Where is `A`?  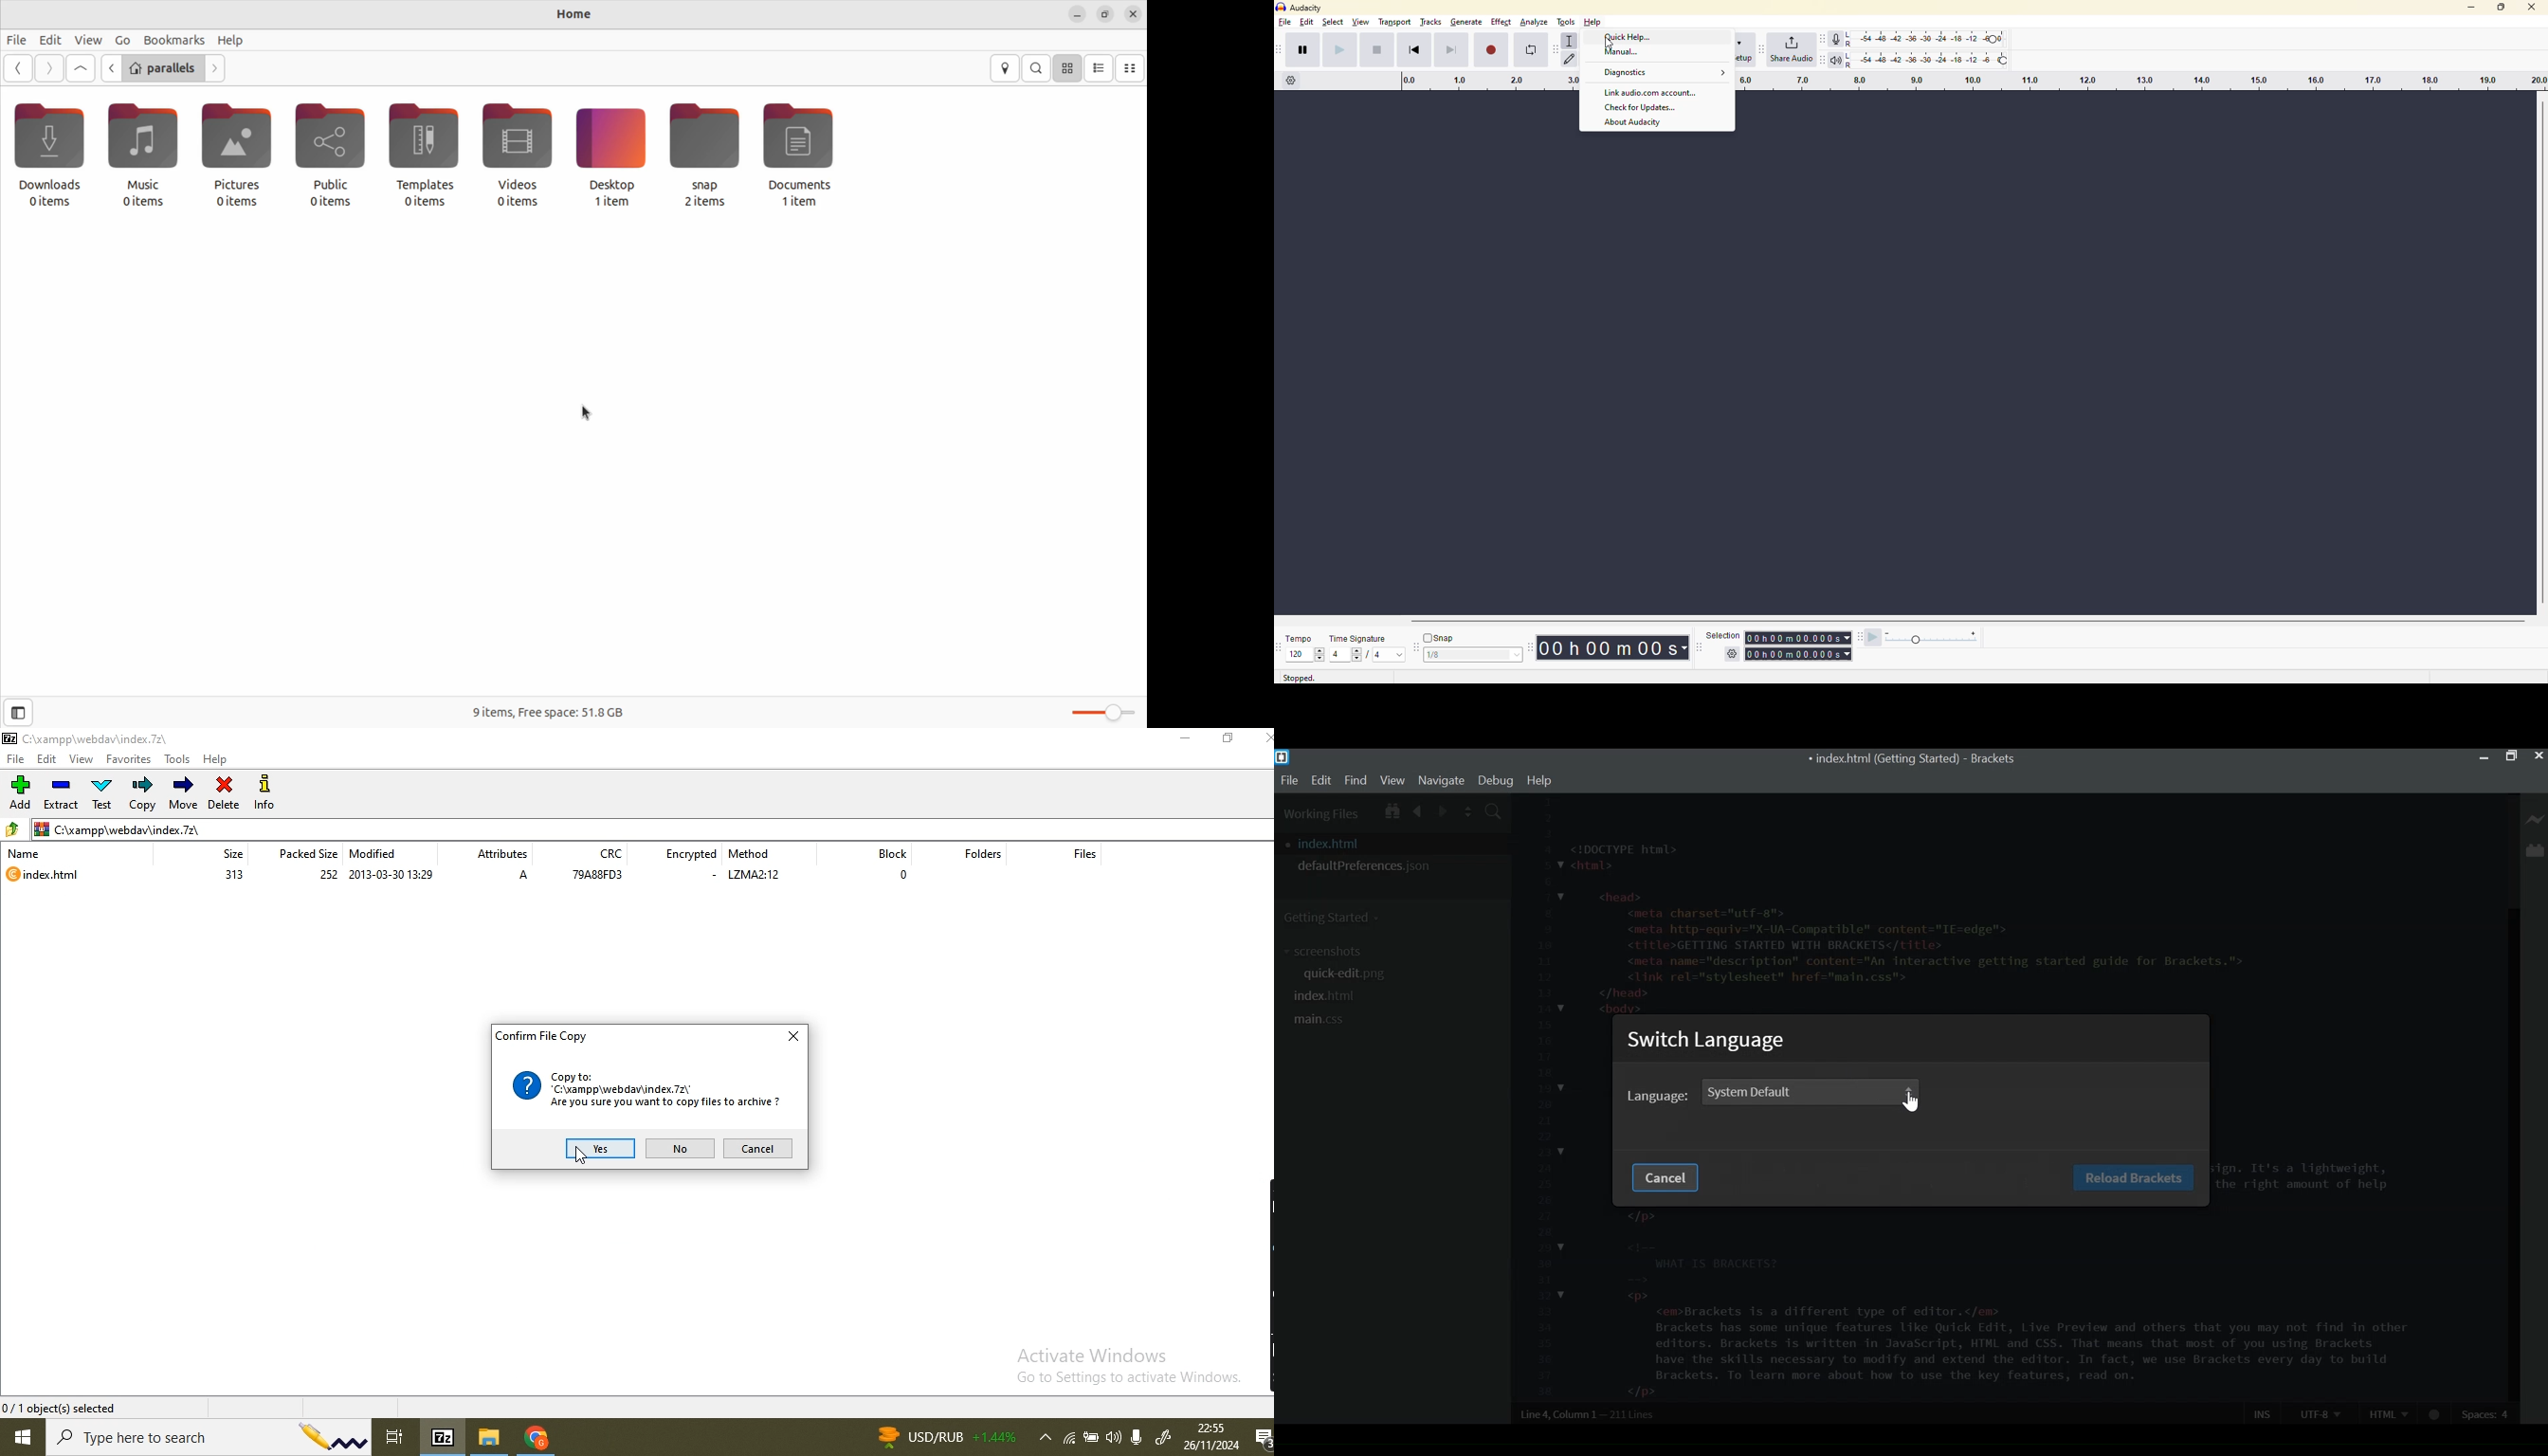 A is located at coordinates (524, 879).